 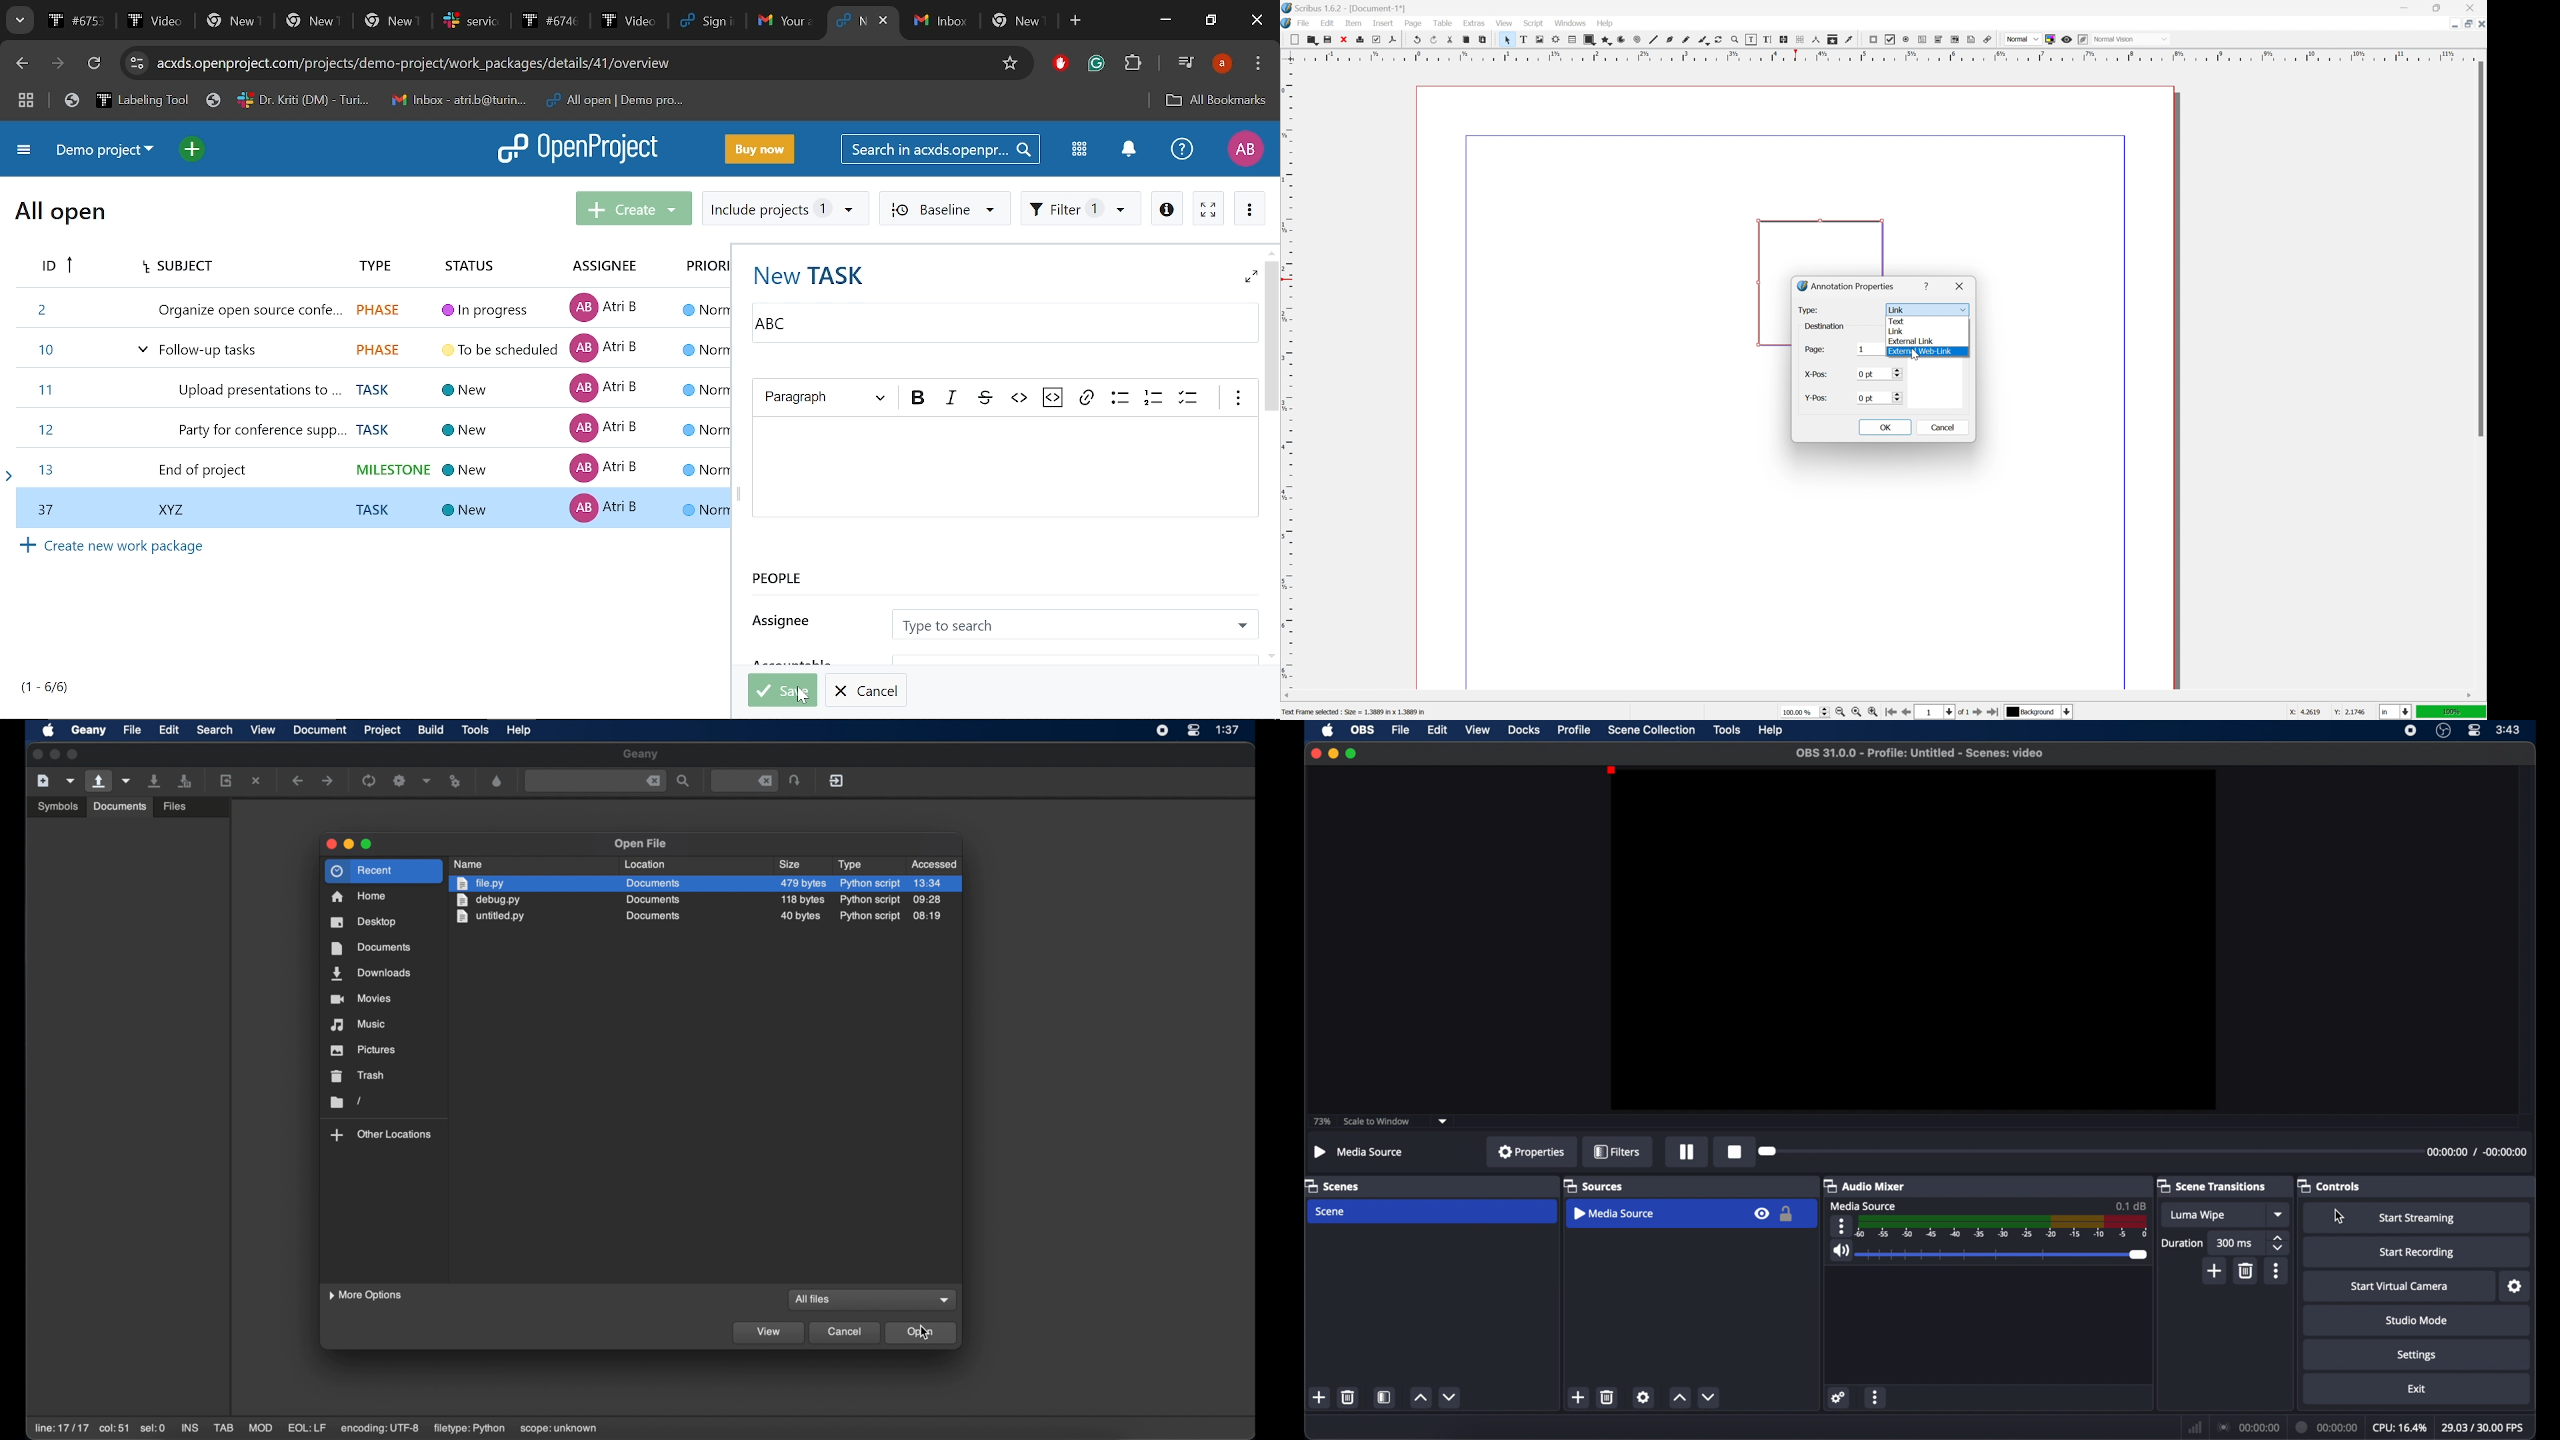 I want to click on calligraphy line, so click(x=1703, y=40).